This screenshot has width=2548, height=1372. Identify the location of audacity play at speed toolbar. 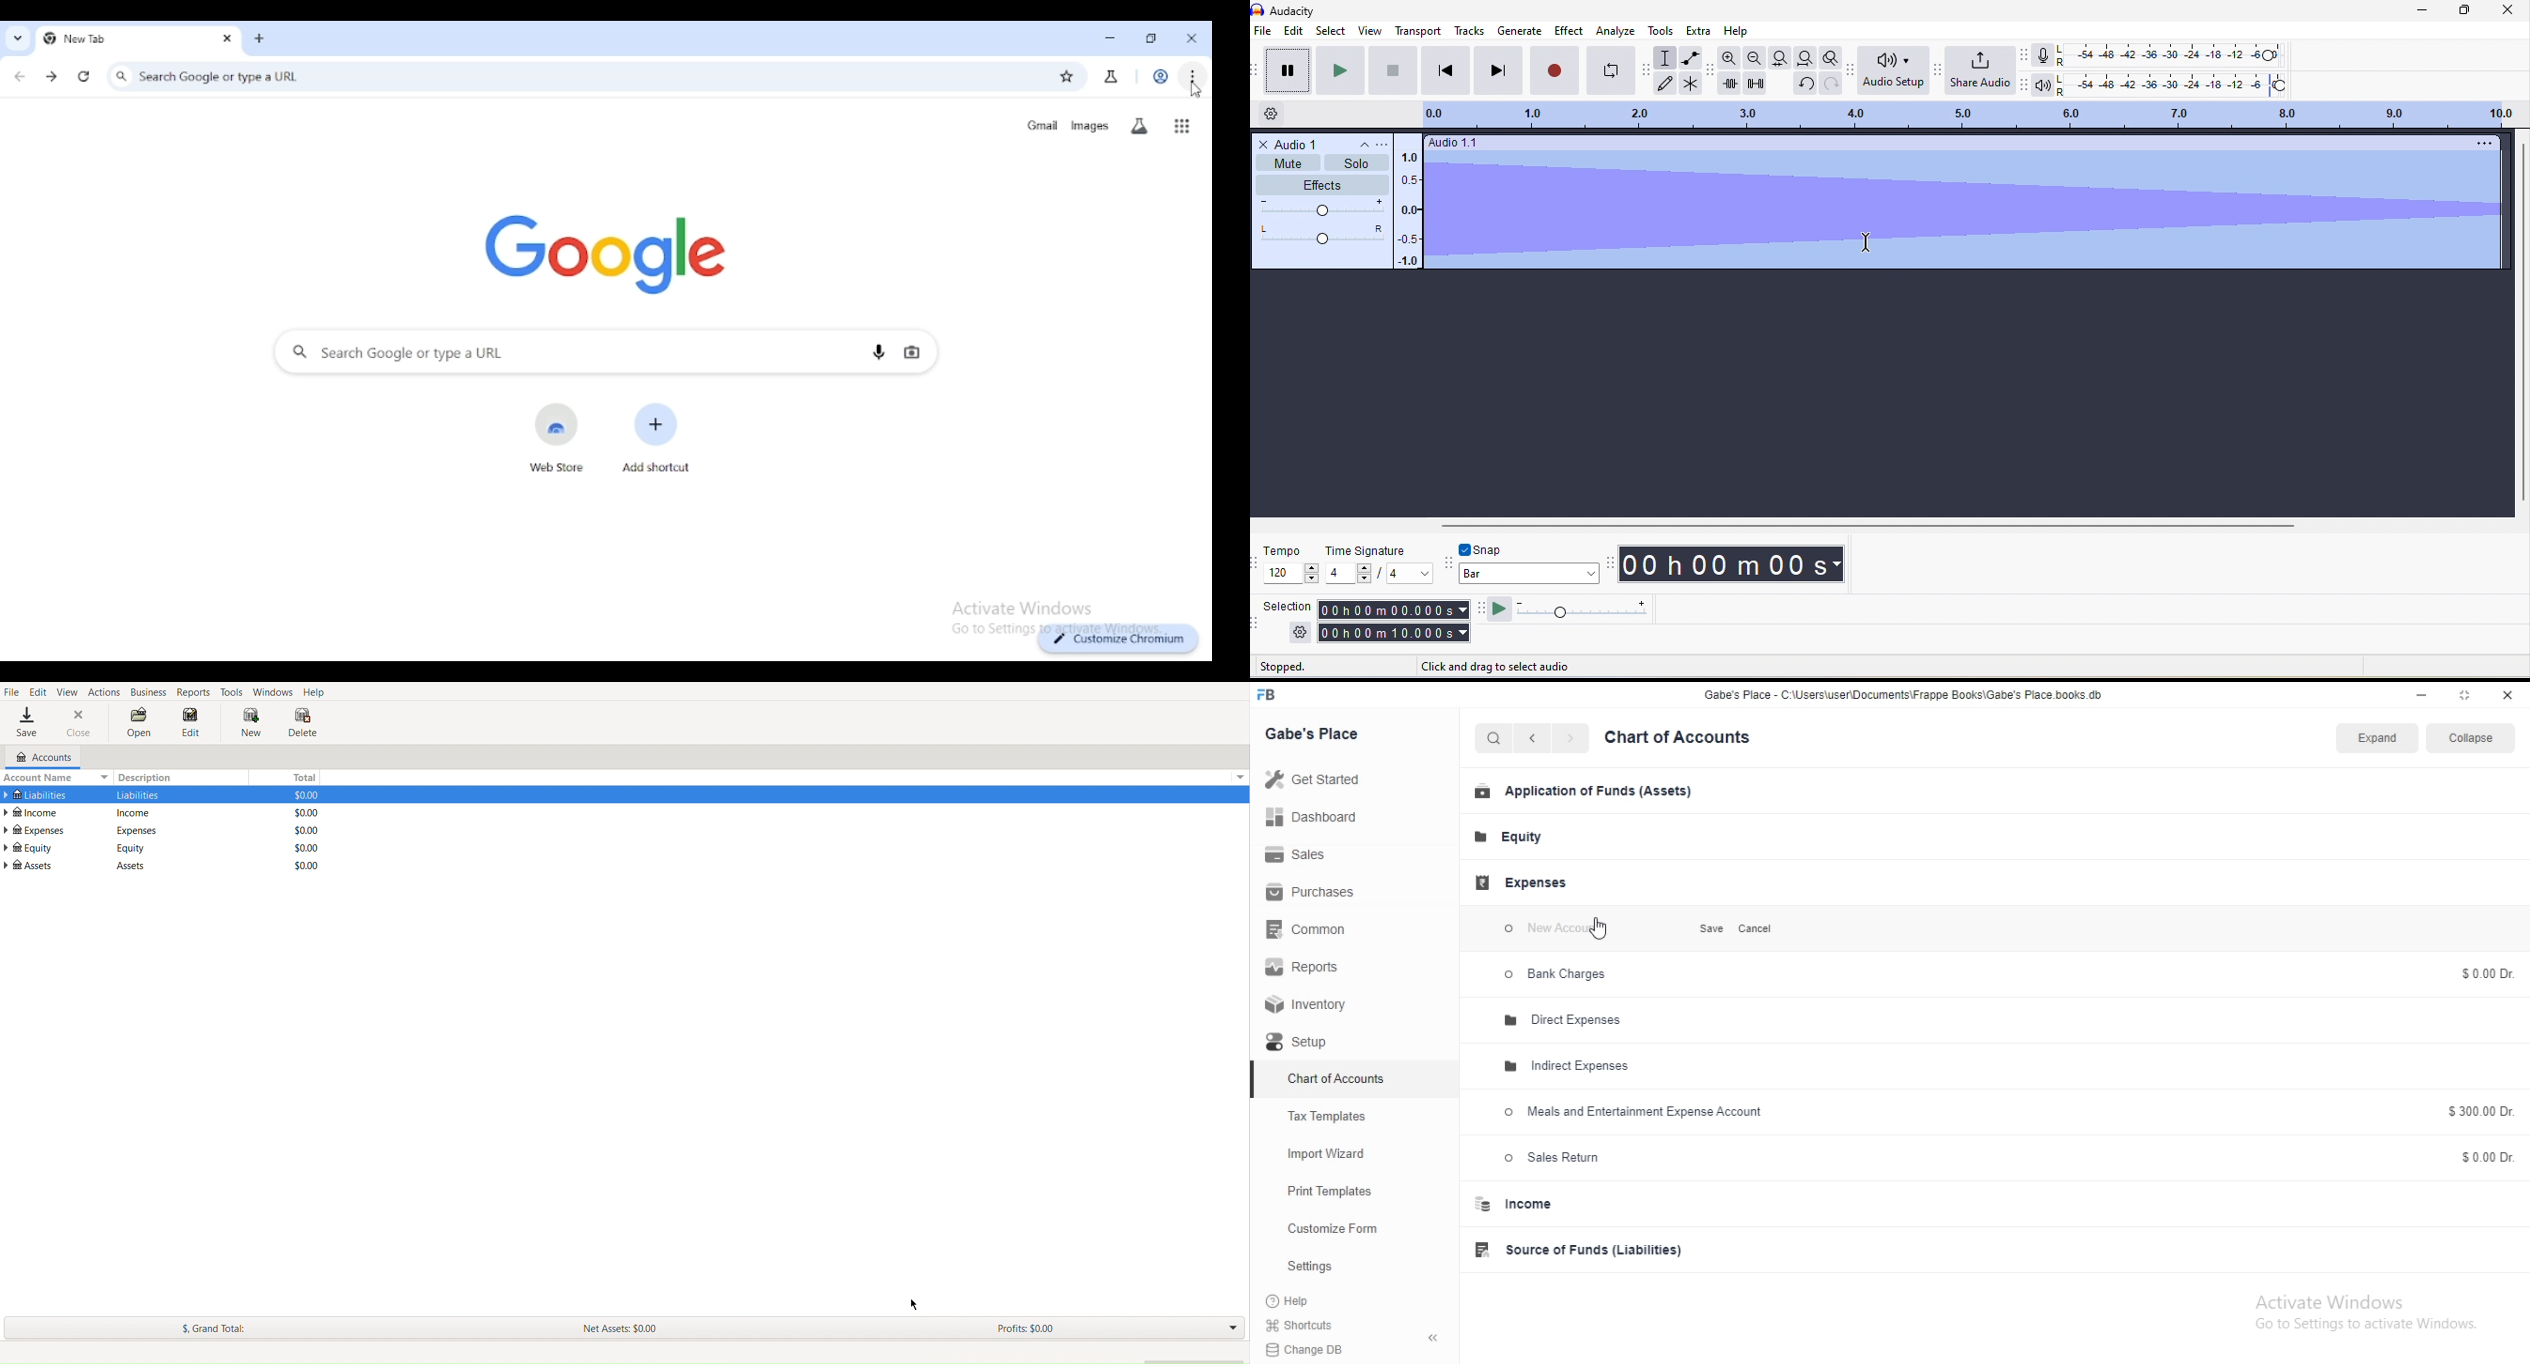
(1478, 610).